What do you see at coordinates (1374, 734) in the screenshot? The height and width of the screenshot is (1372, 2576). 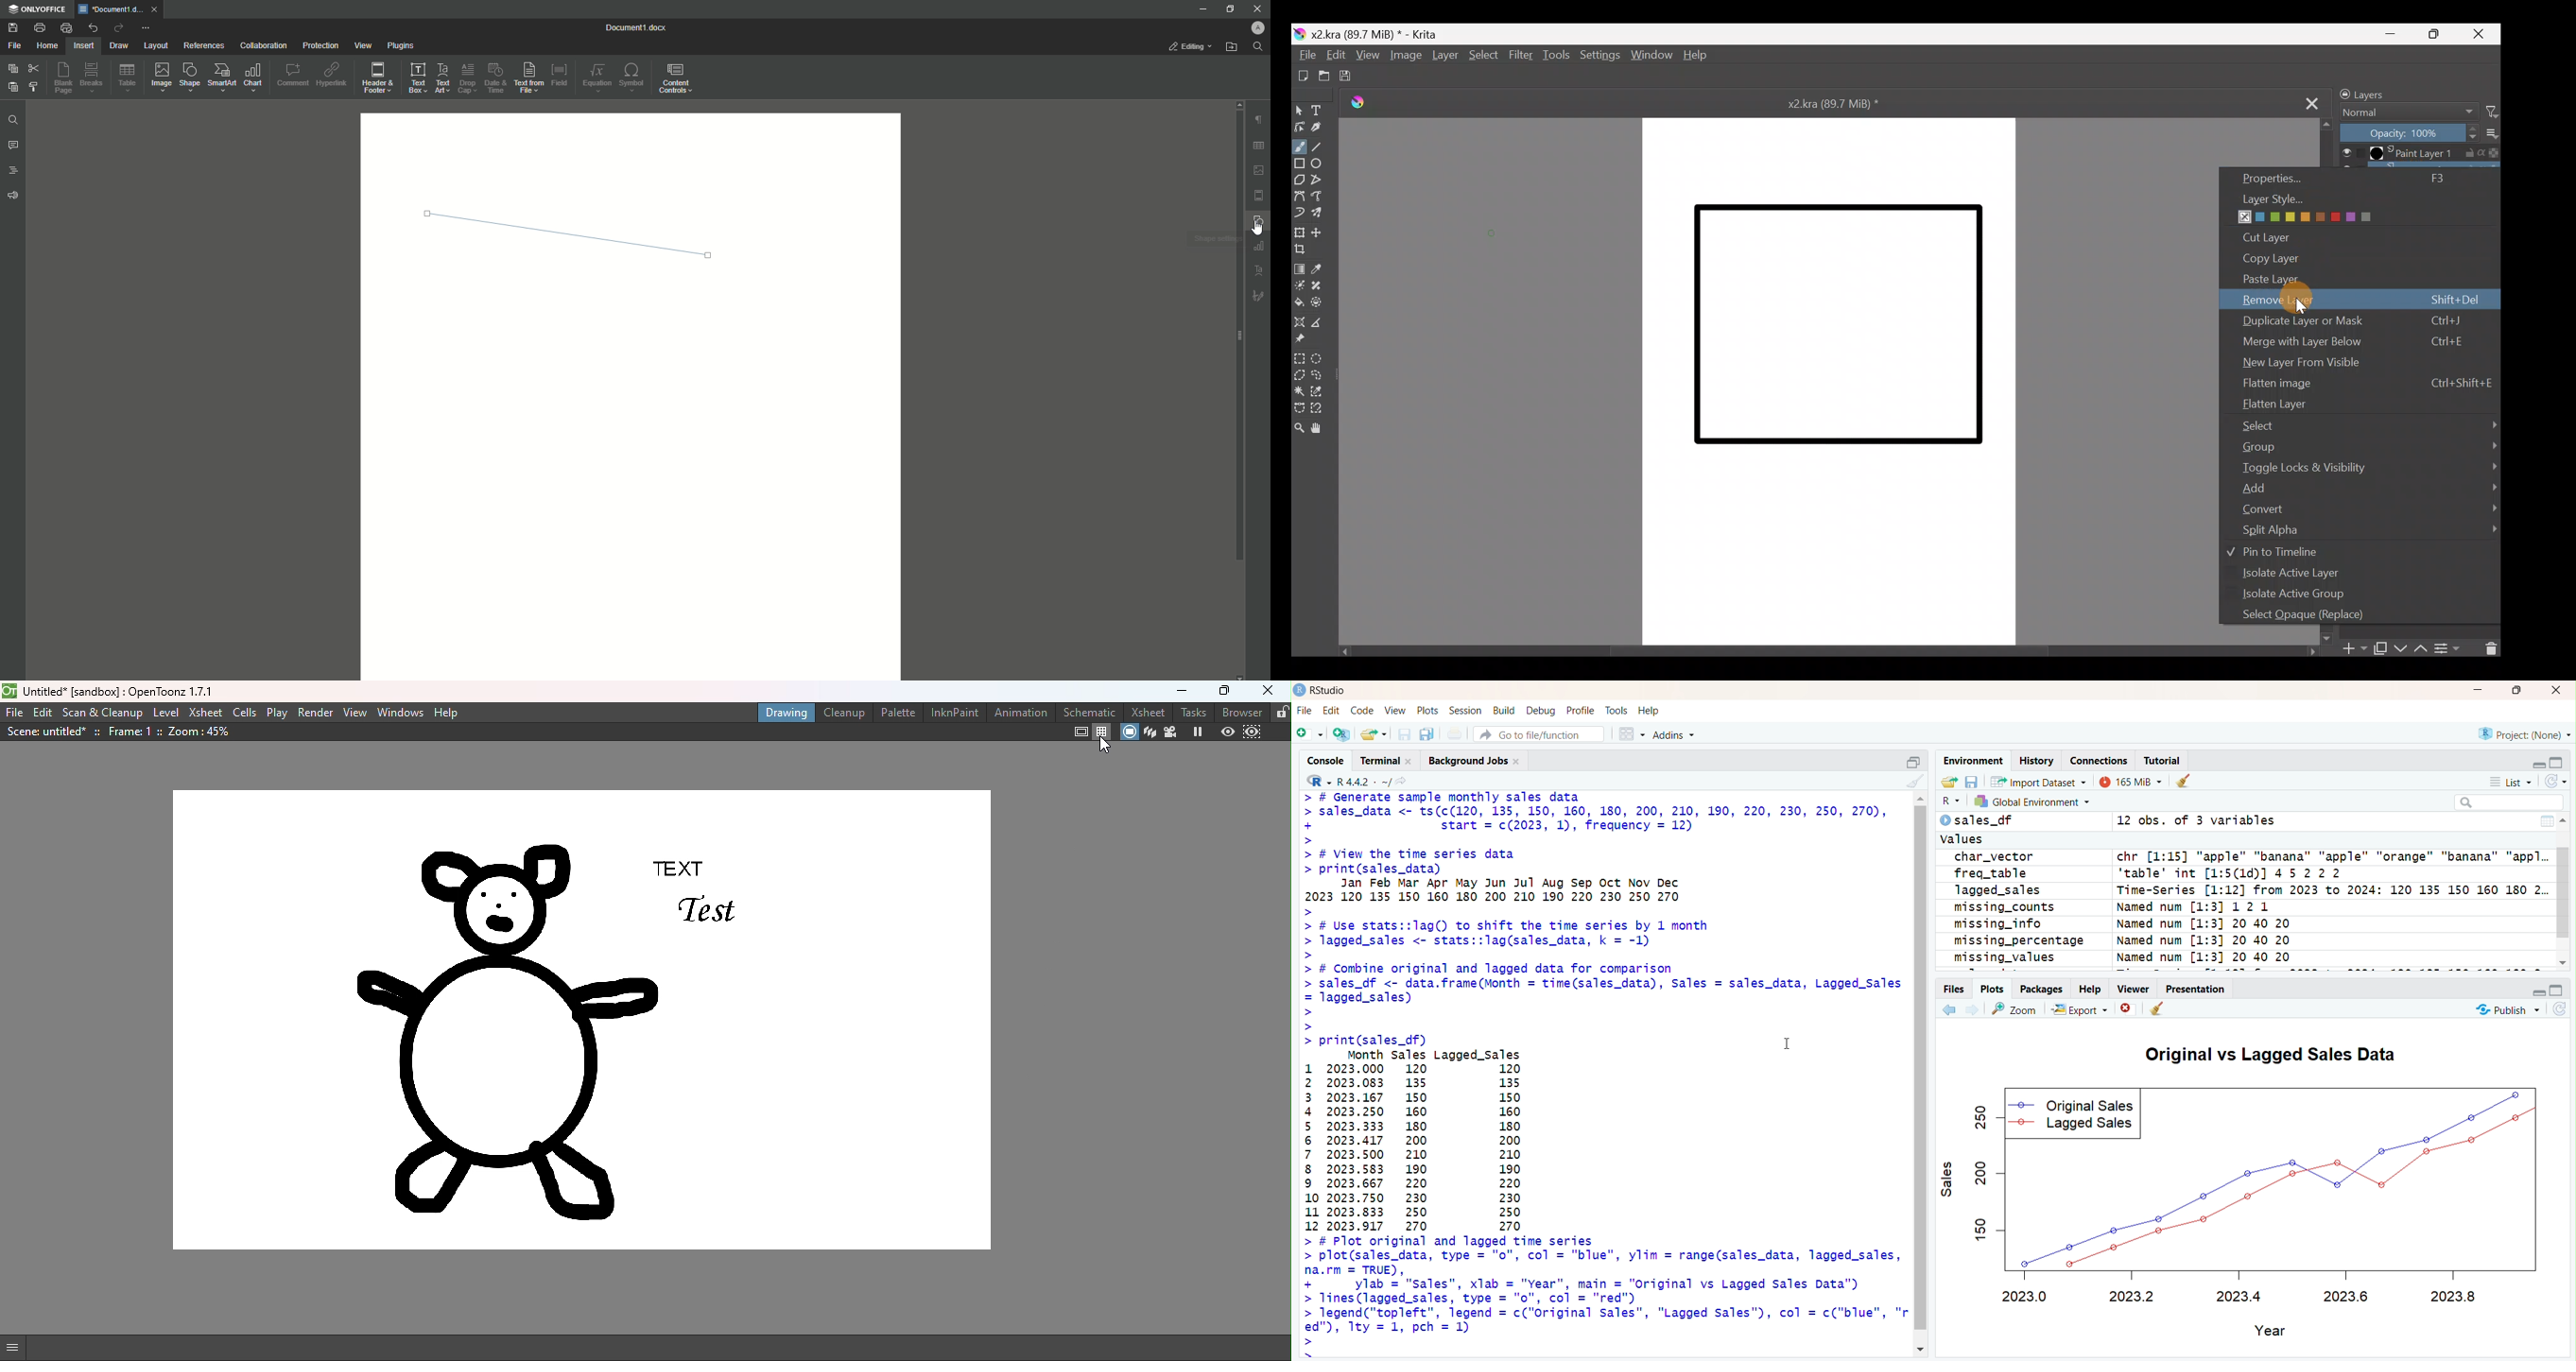 I see `open an existing file` at bounding box center [1374, 734].